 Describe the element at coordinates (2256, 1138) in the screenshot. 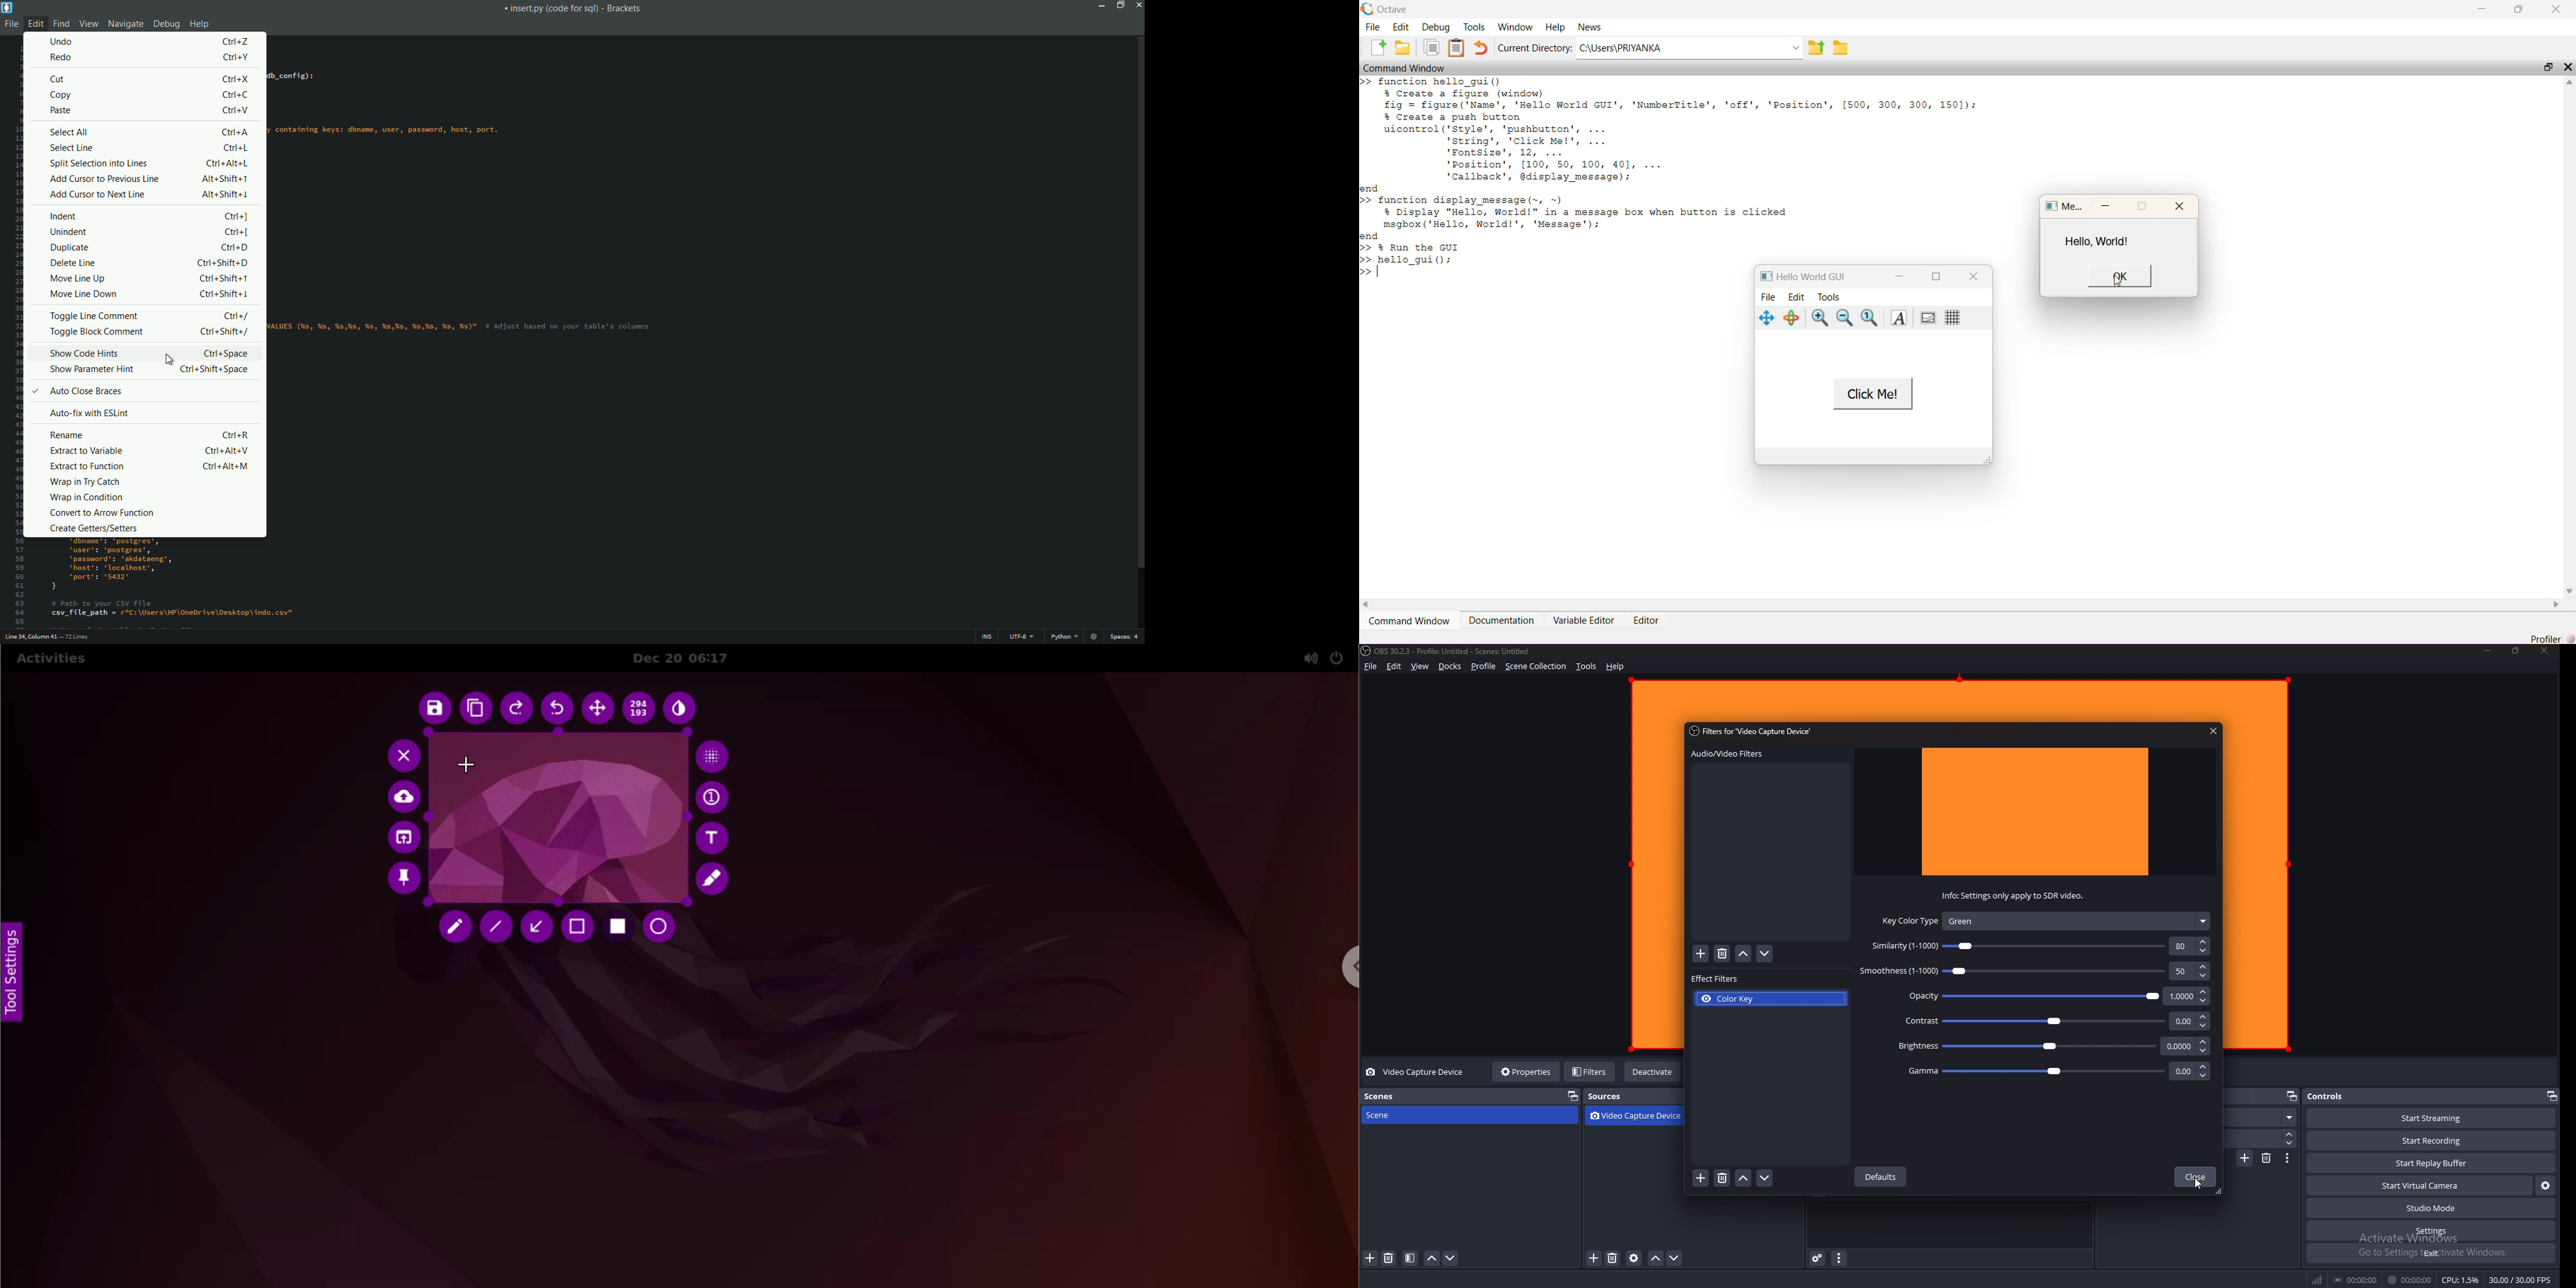

I see `duration` at that location.